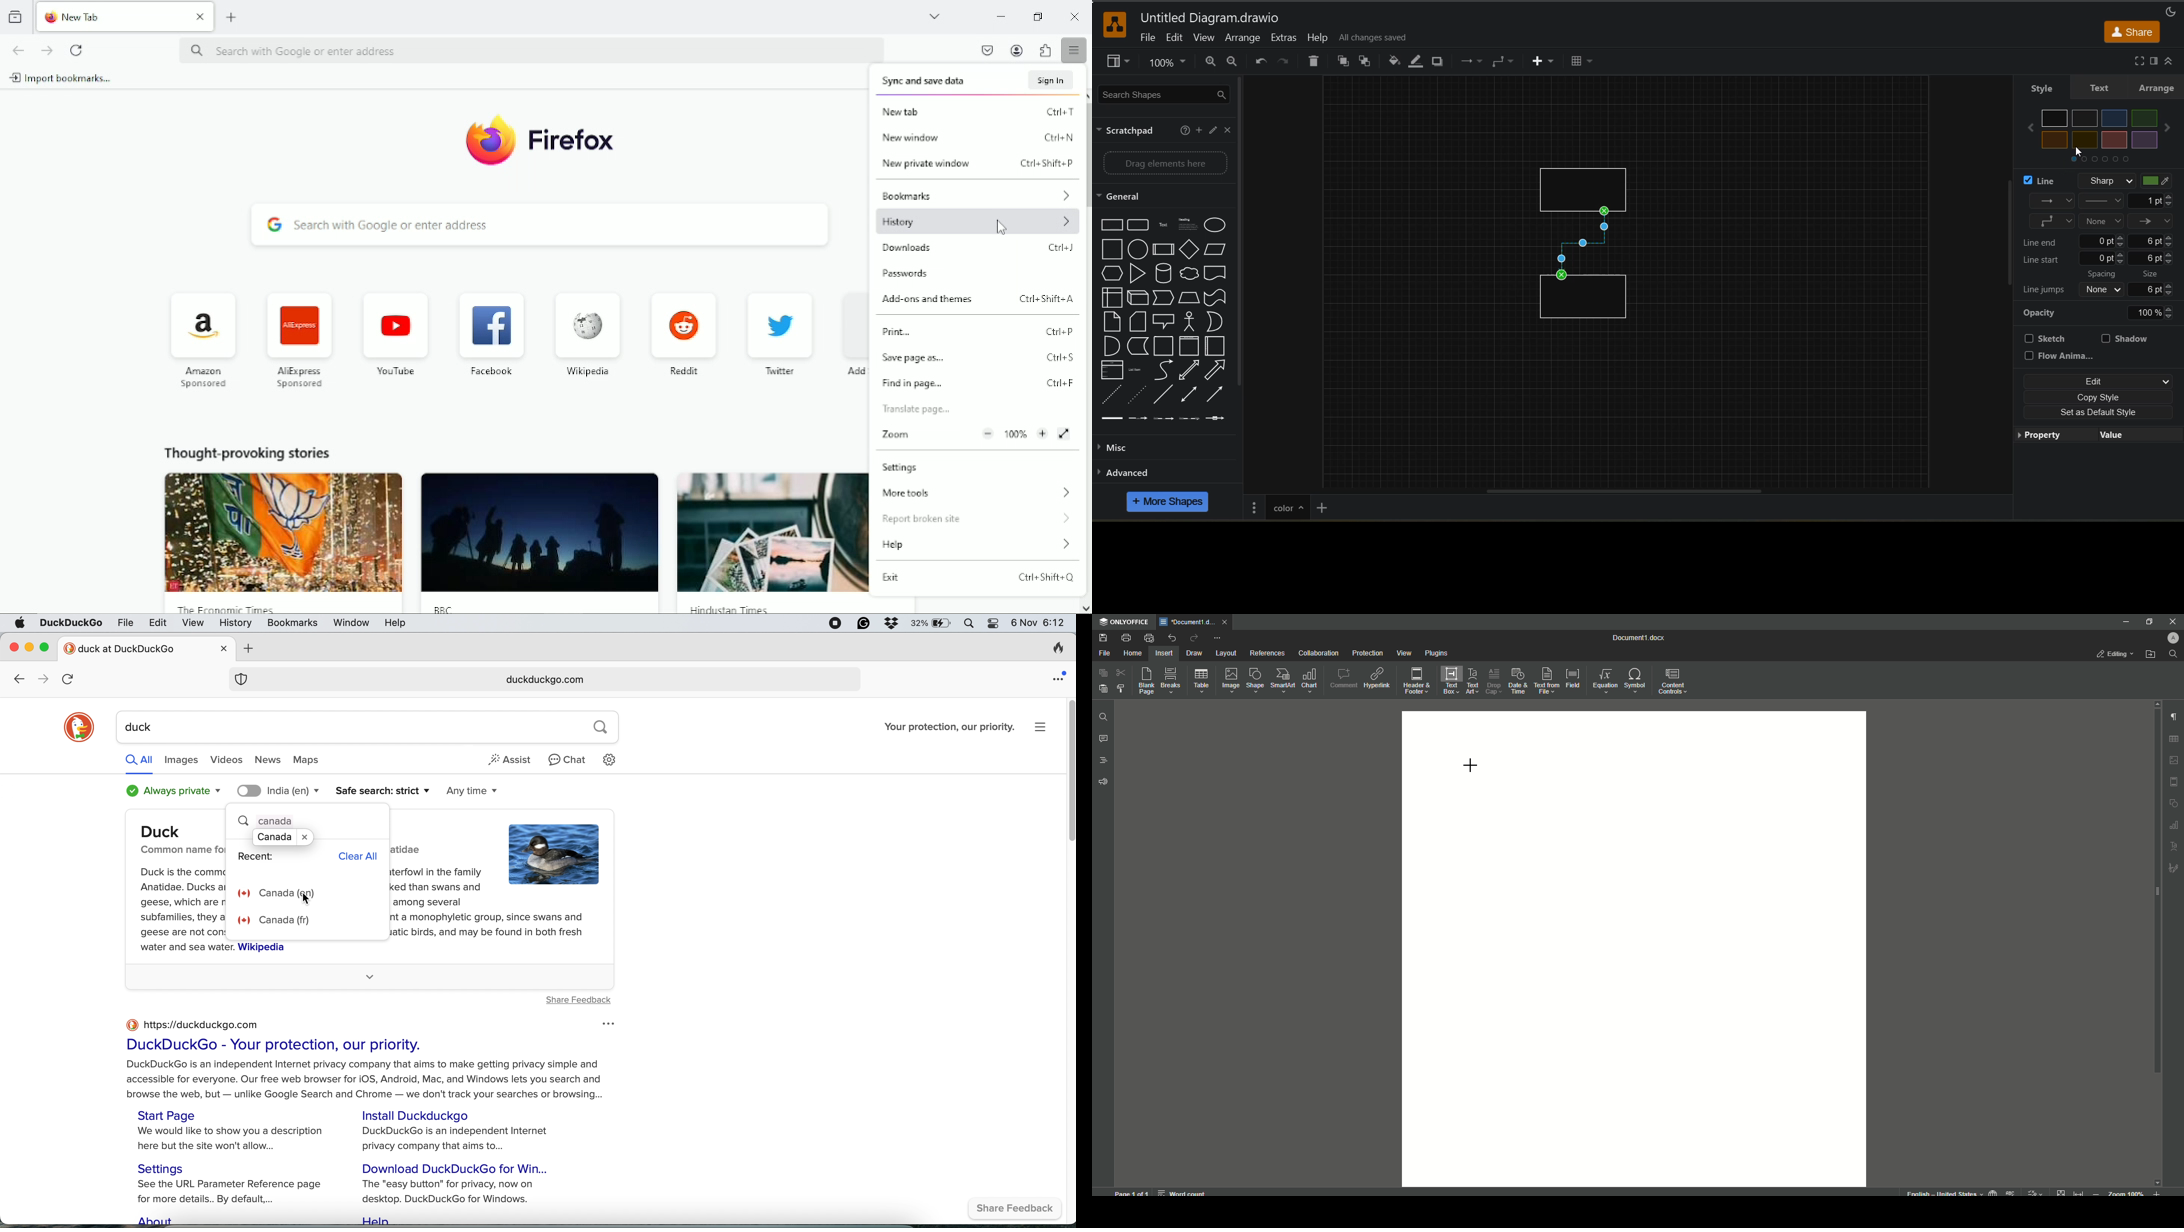  What do you see at coordinates (395, 333) in the screenshot?
I see `Youtube` at bounding box center [395, 333].